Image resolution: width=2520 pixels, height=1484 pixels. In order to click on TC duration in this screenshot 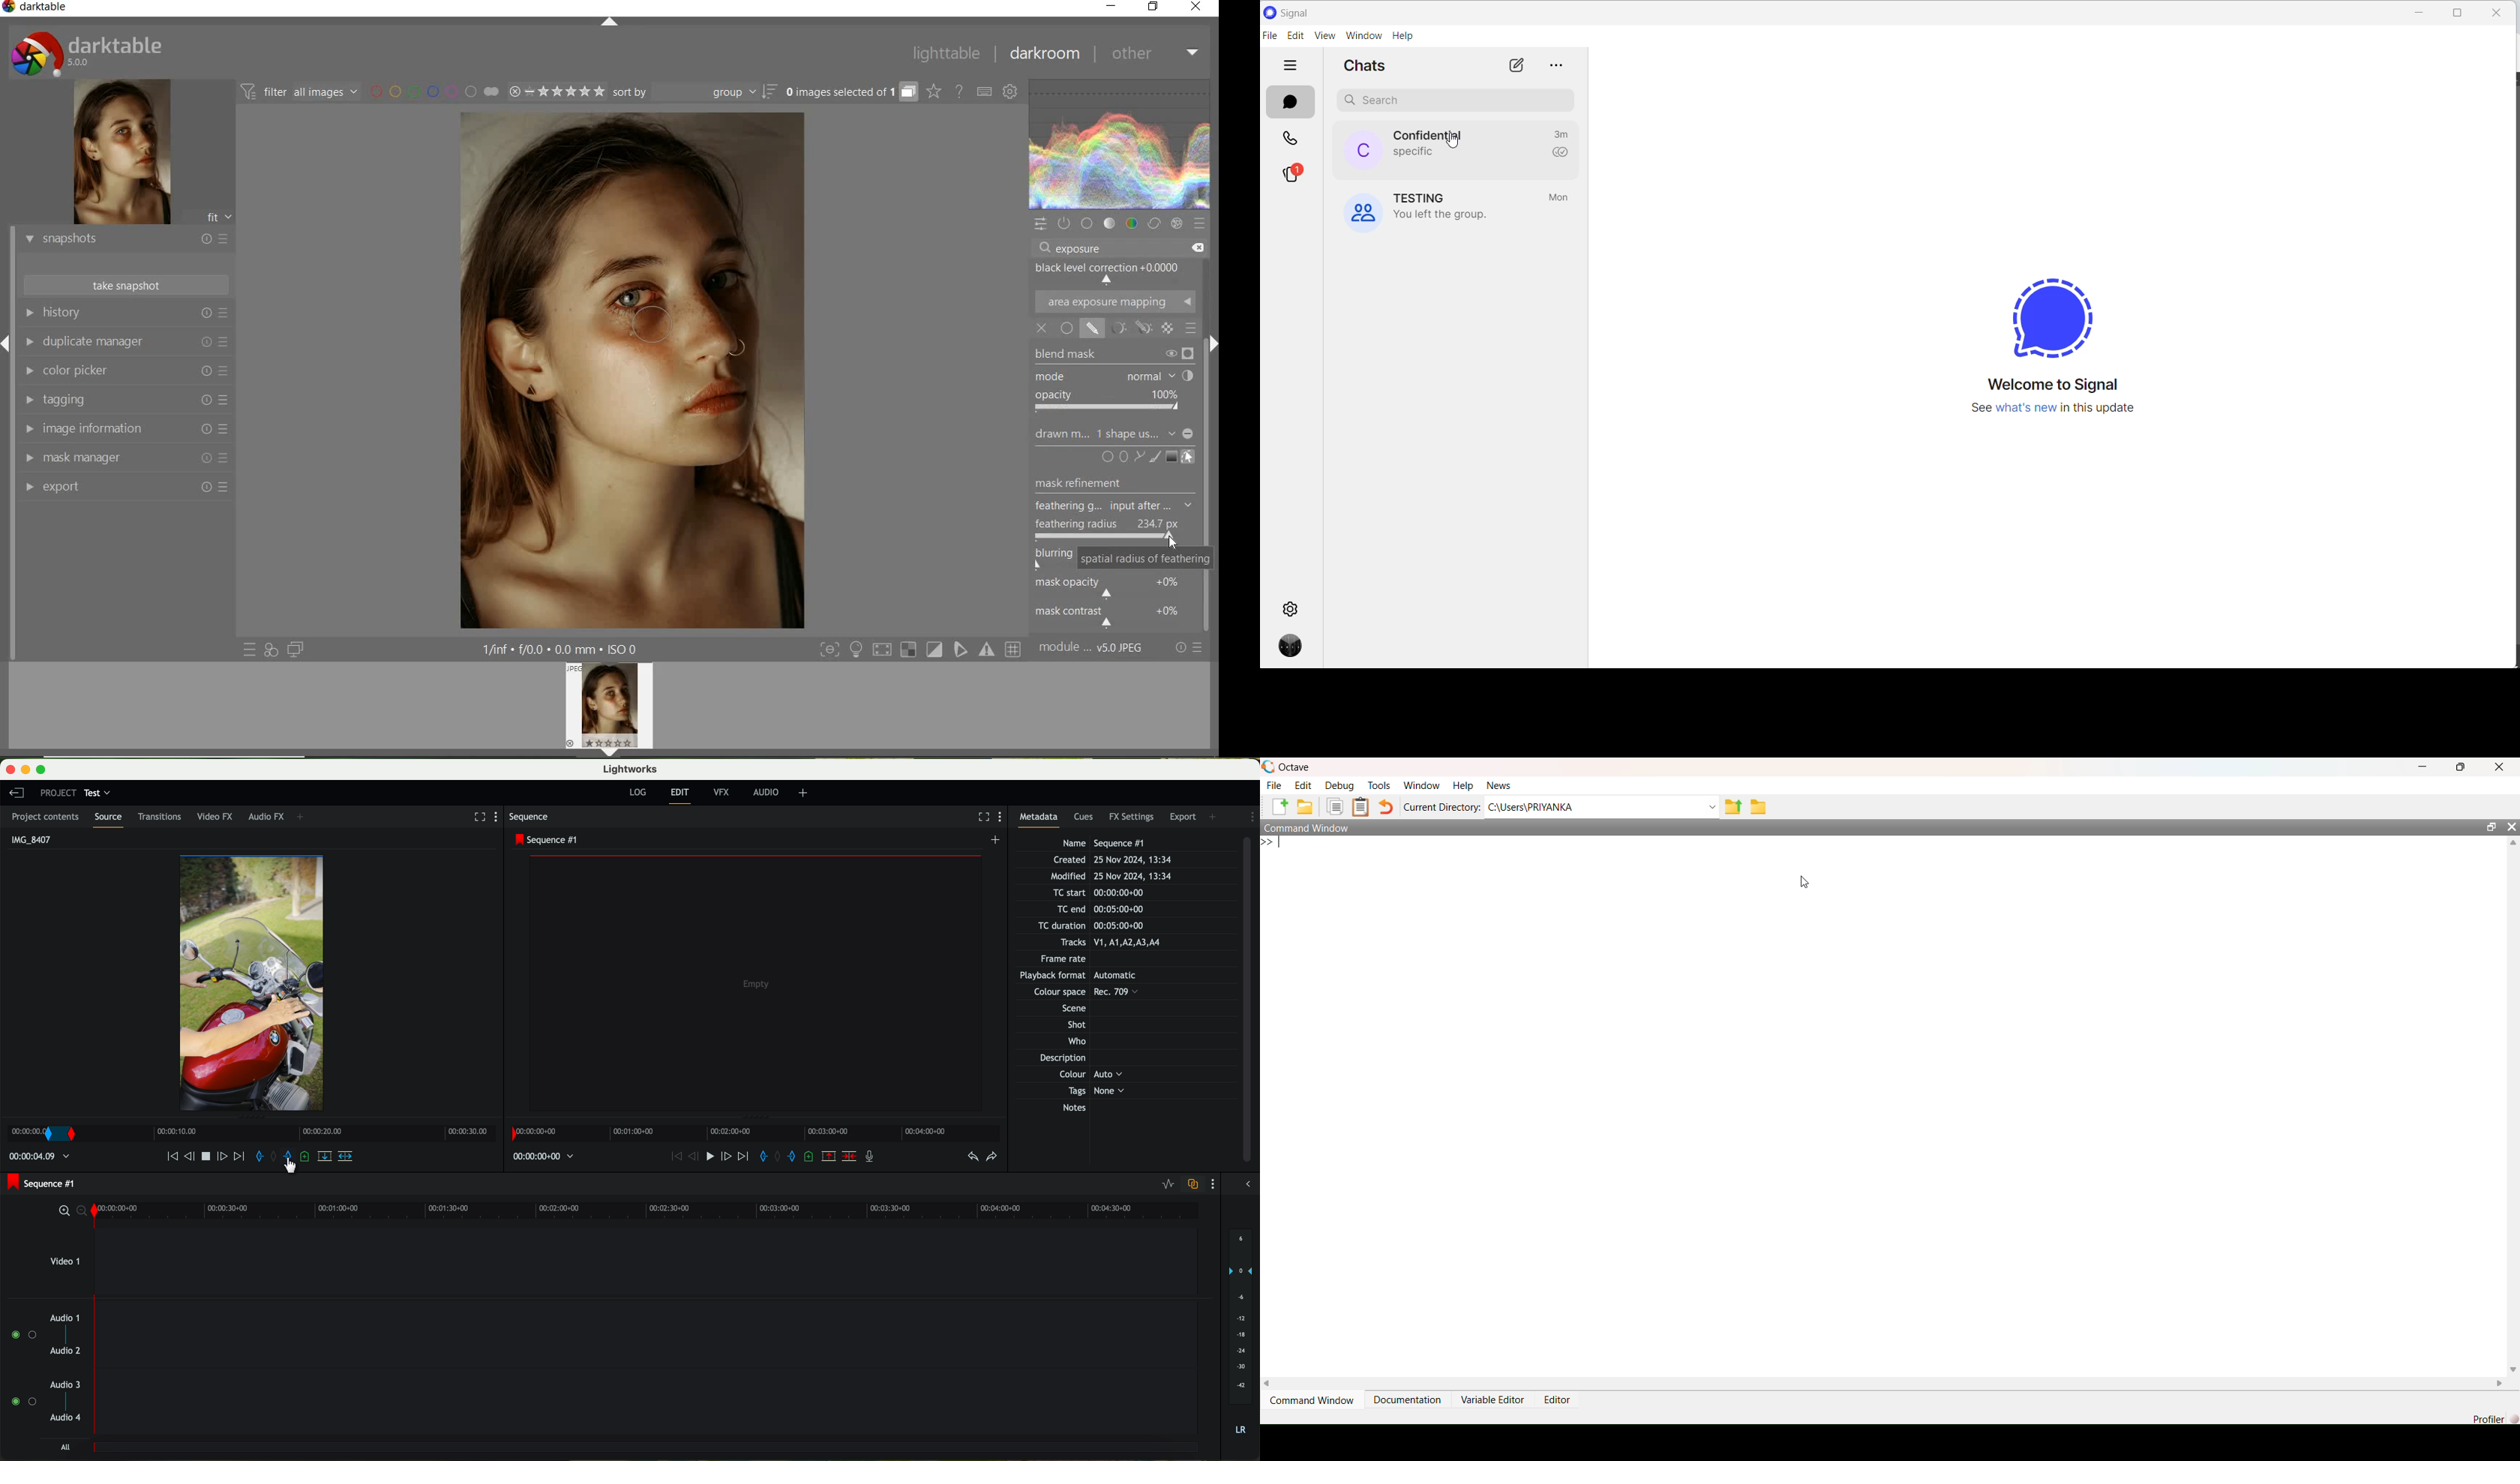, I will do `click(1085, 927)`.